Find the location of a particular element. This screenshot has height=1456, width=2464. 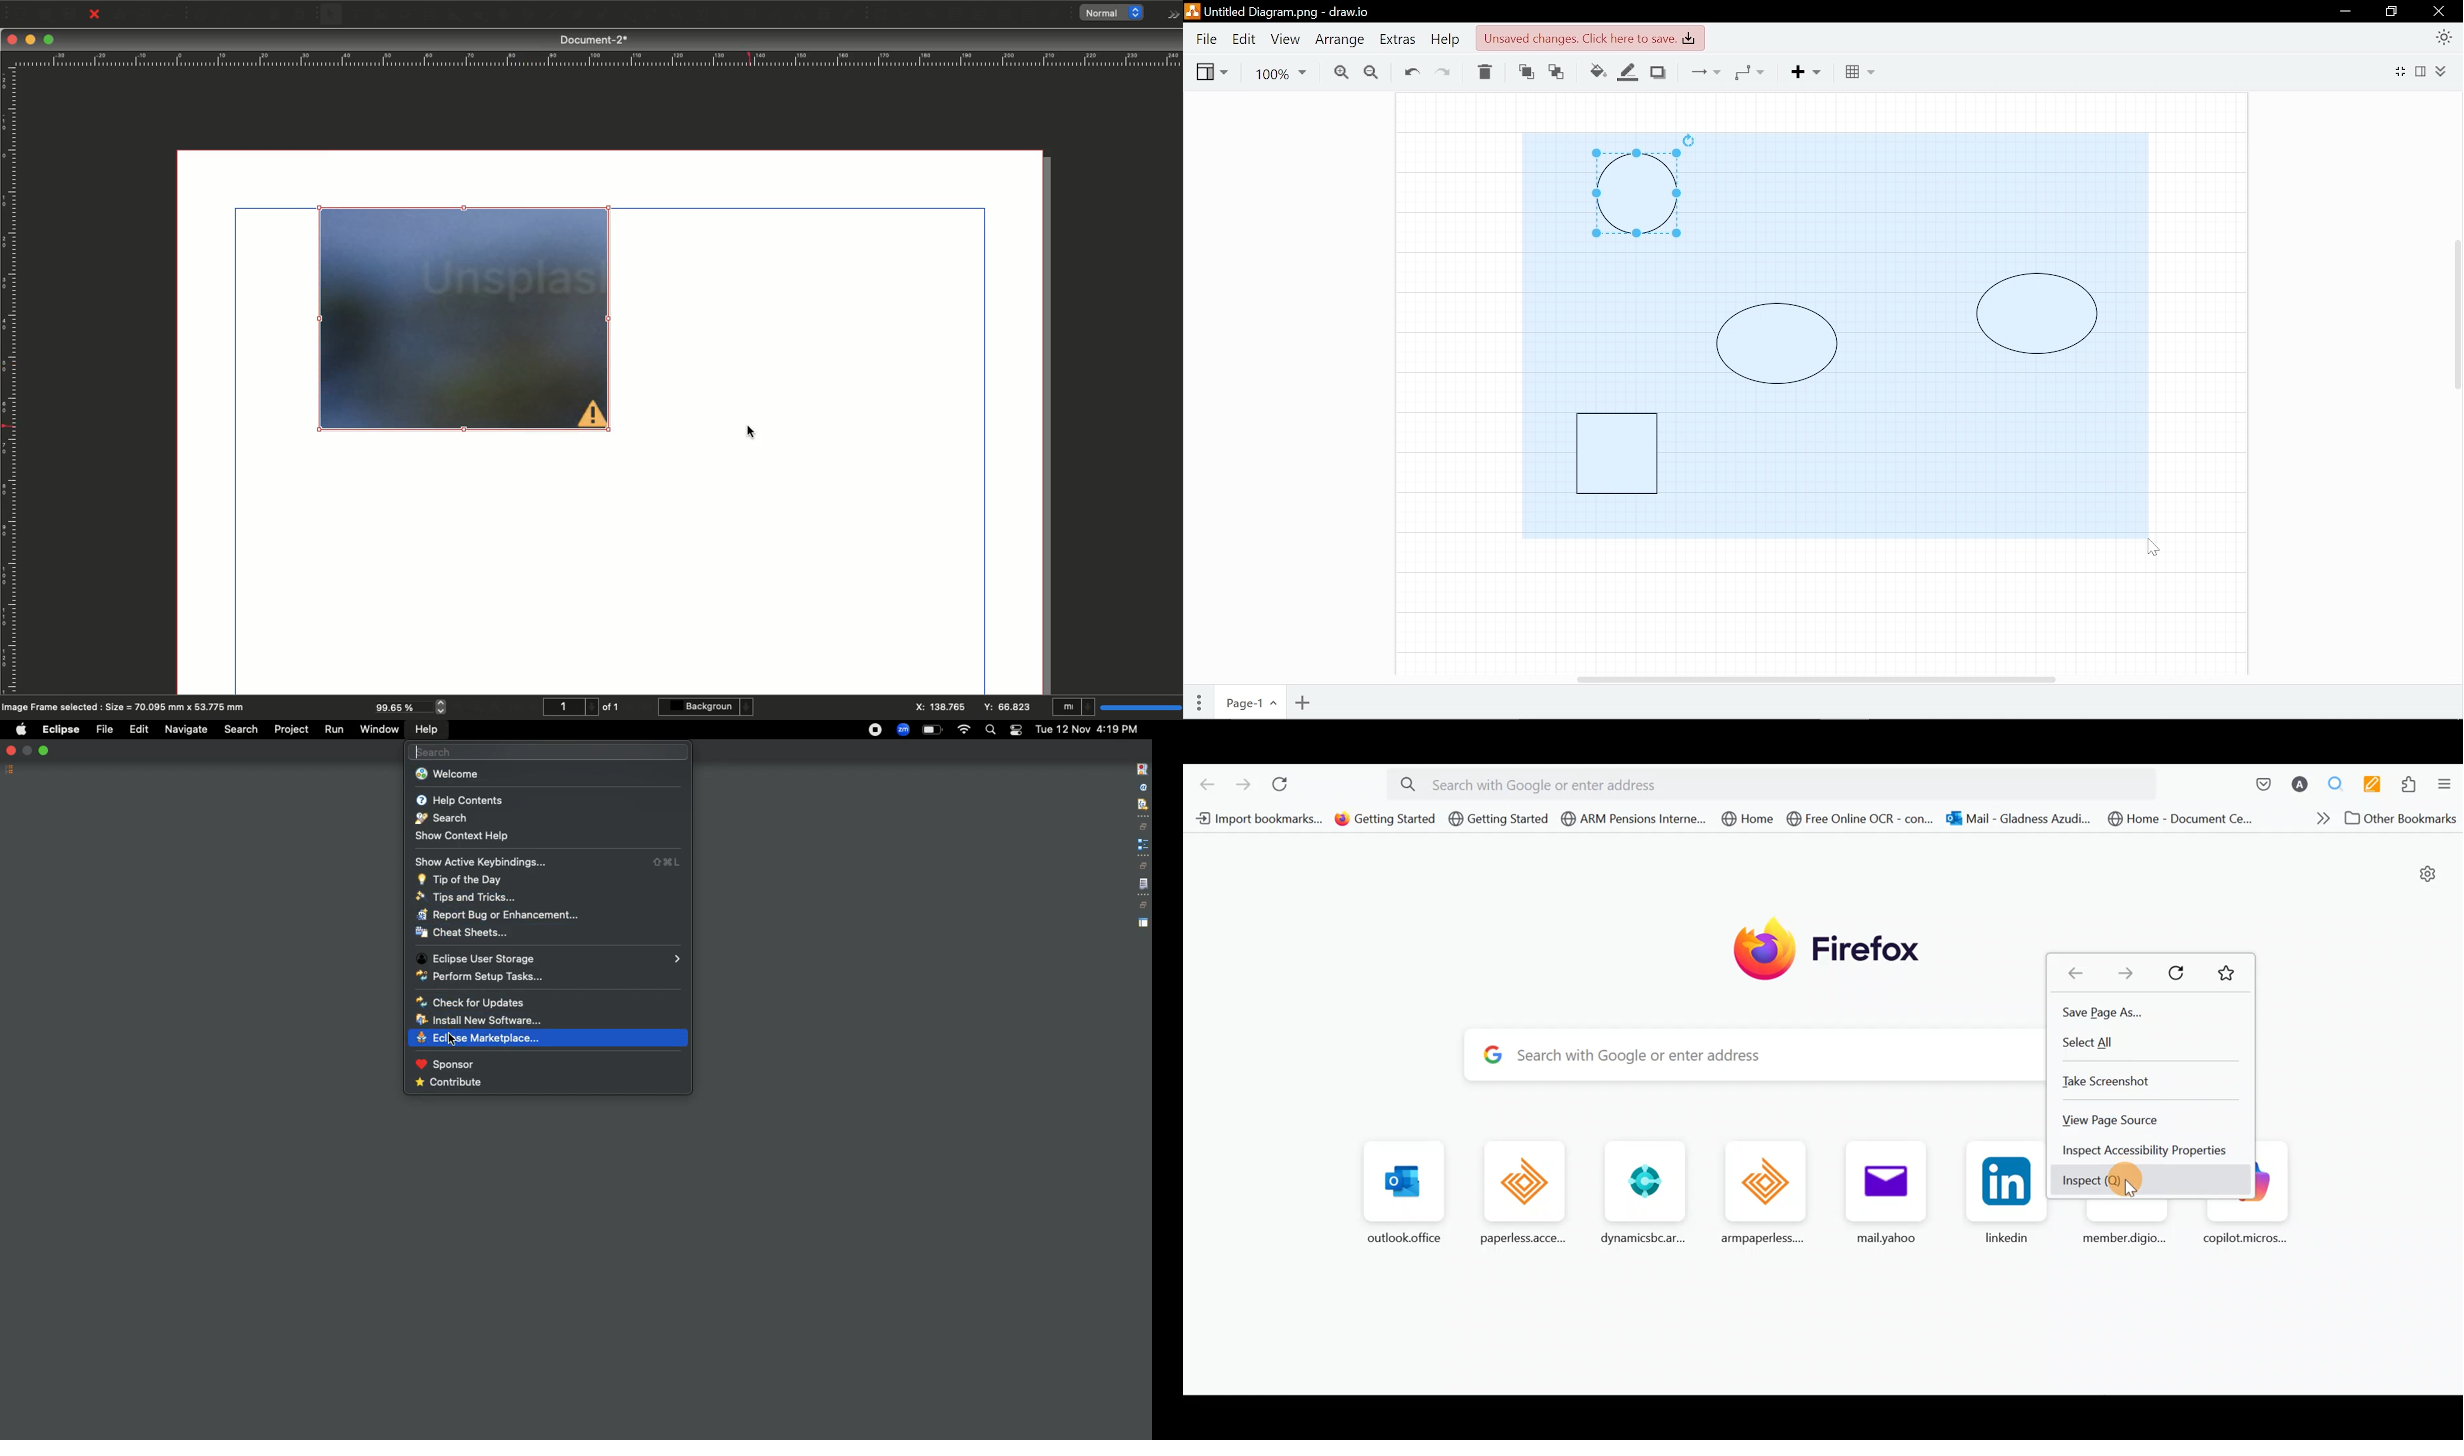

Show more bookmarks is located at coordinates (2310, 819).